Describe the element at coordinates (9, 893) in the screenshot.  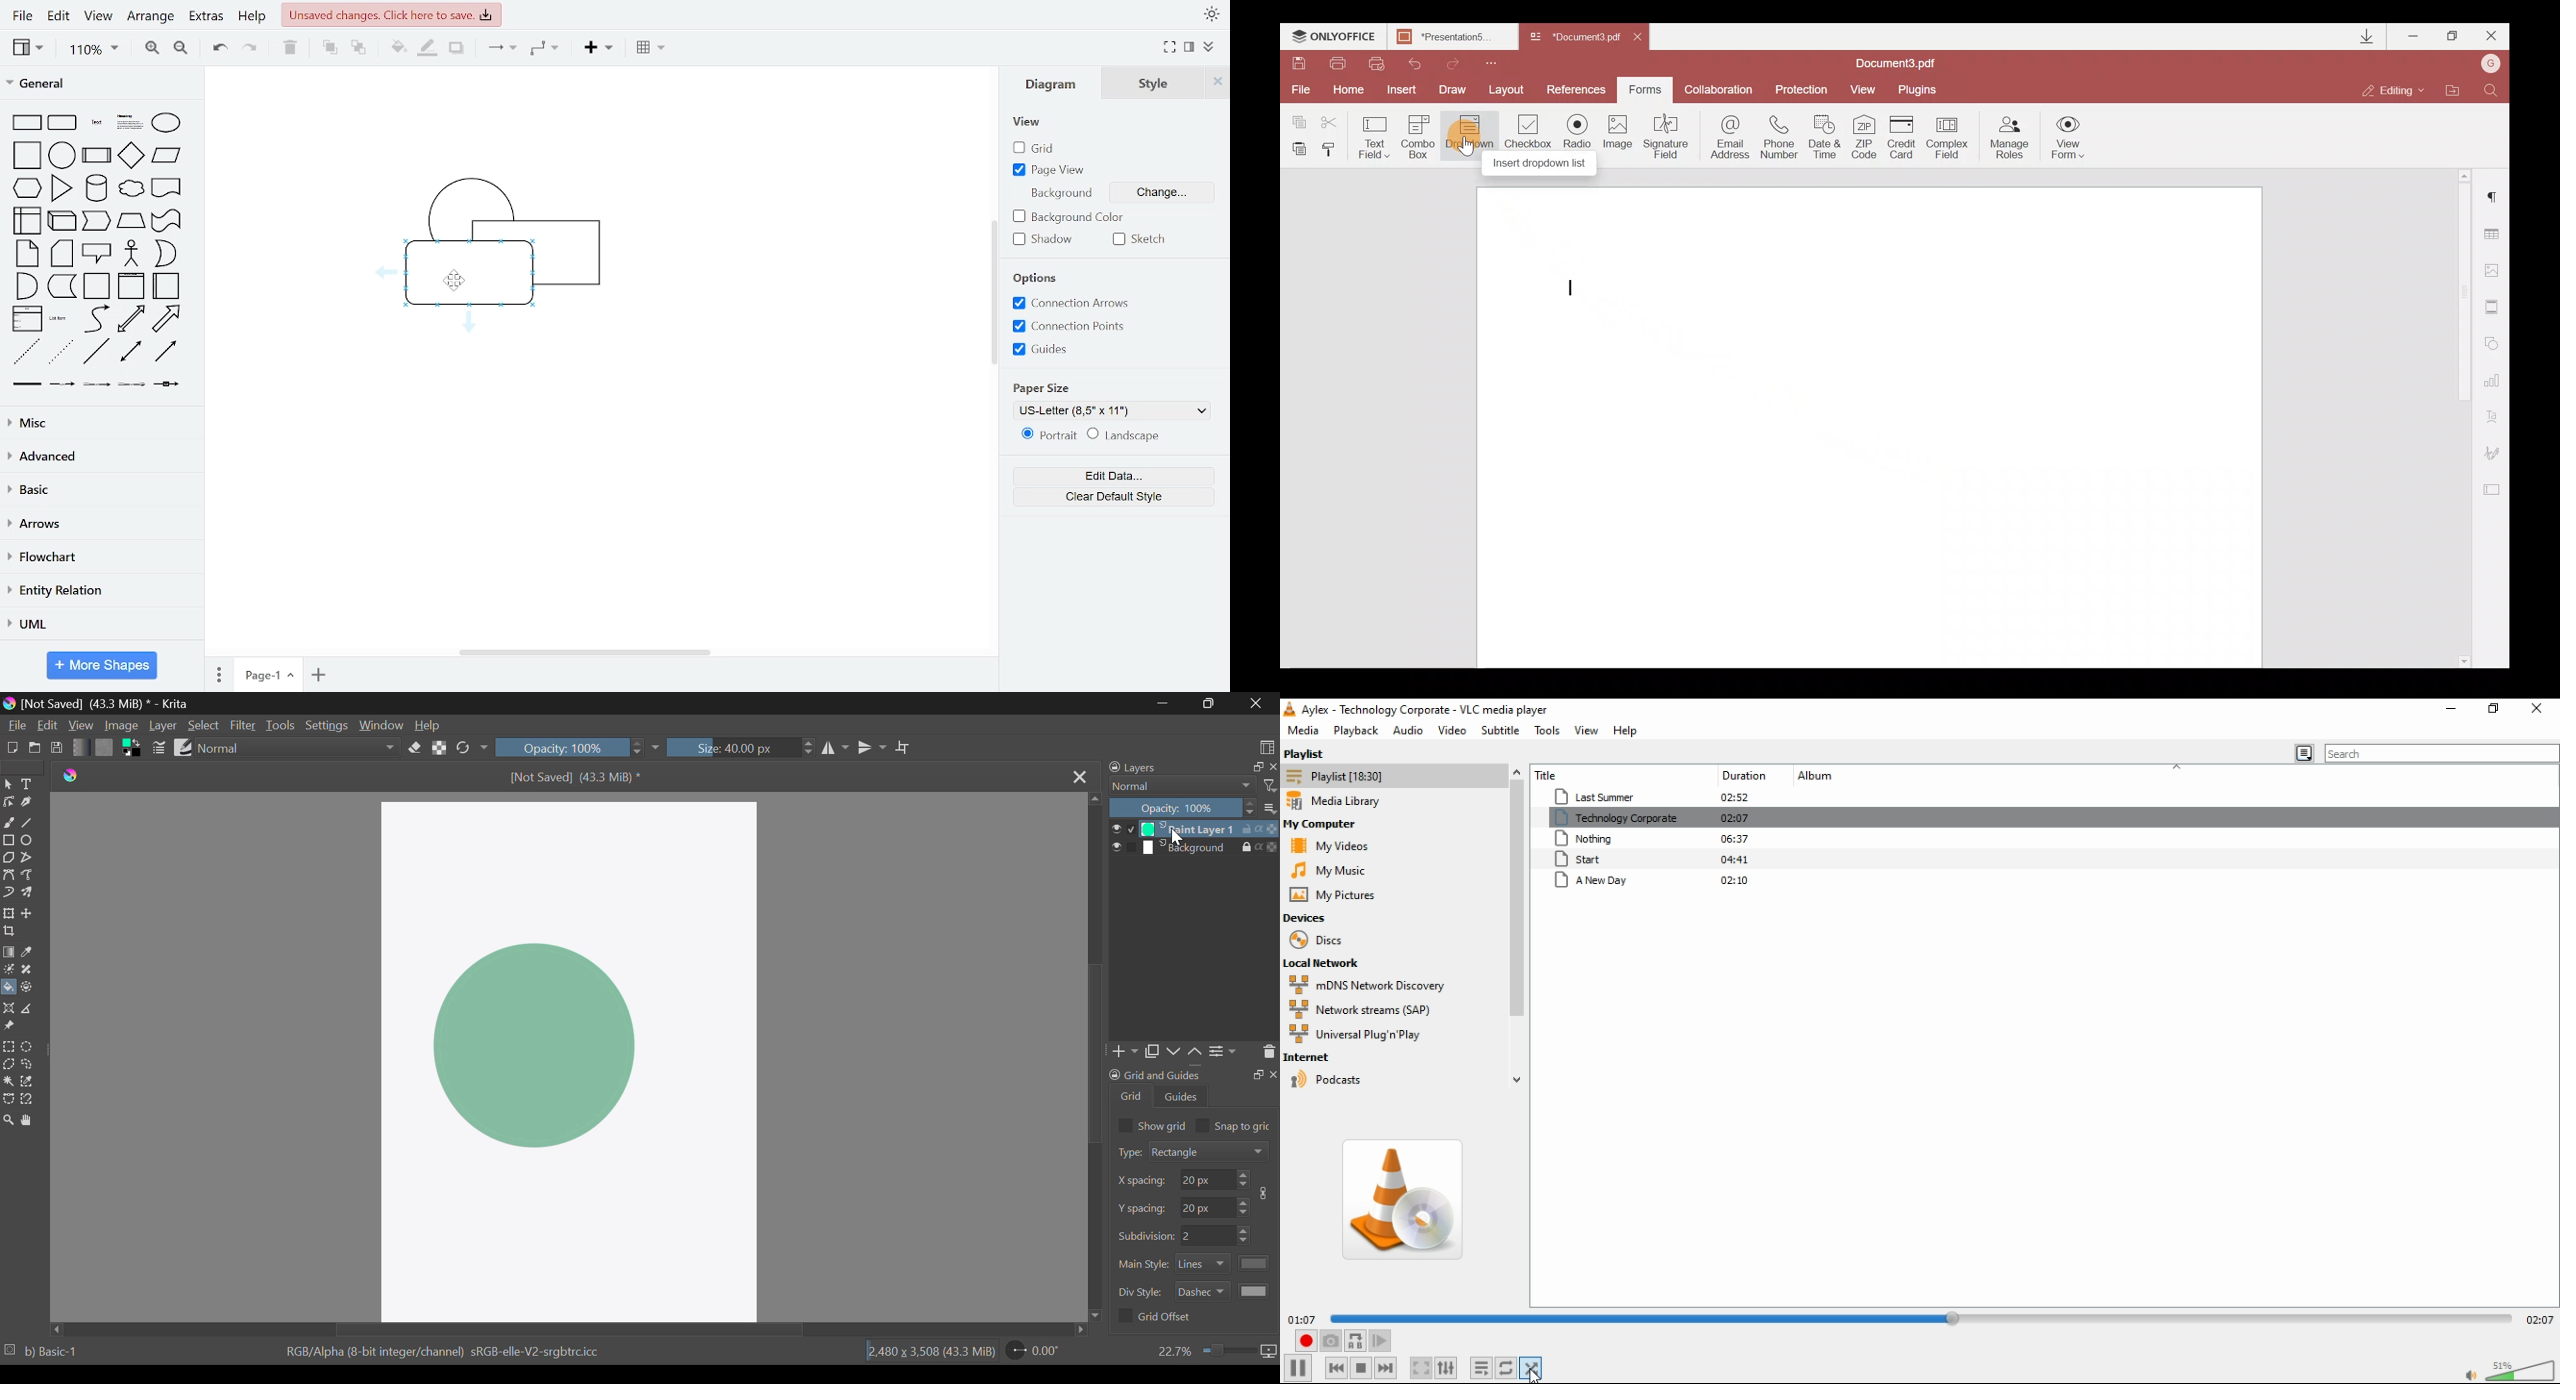
I see `Dynamic Brush` at that location.